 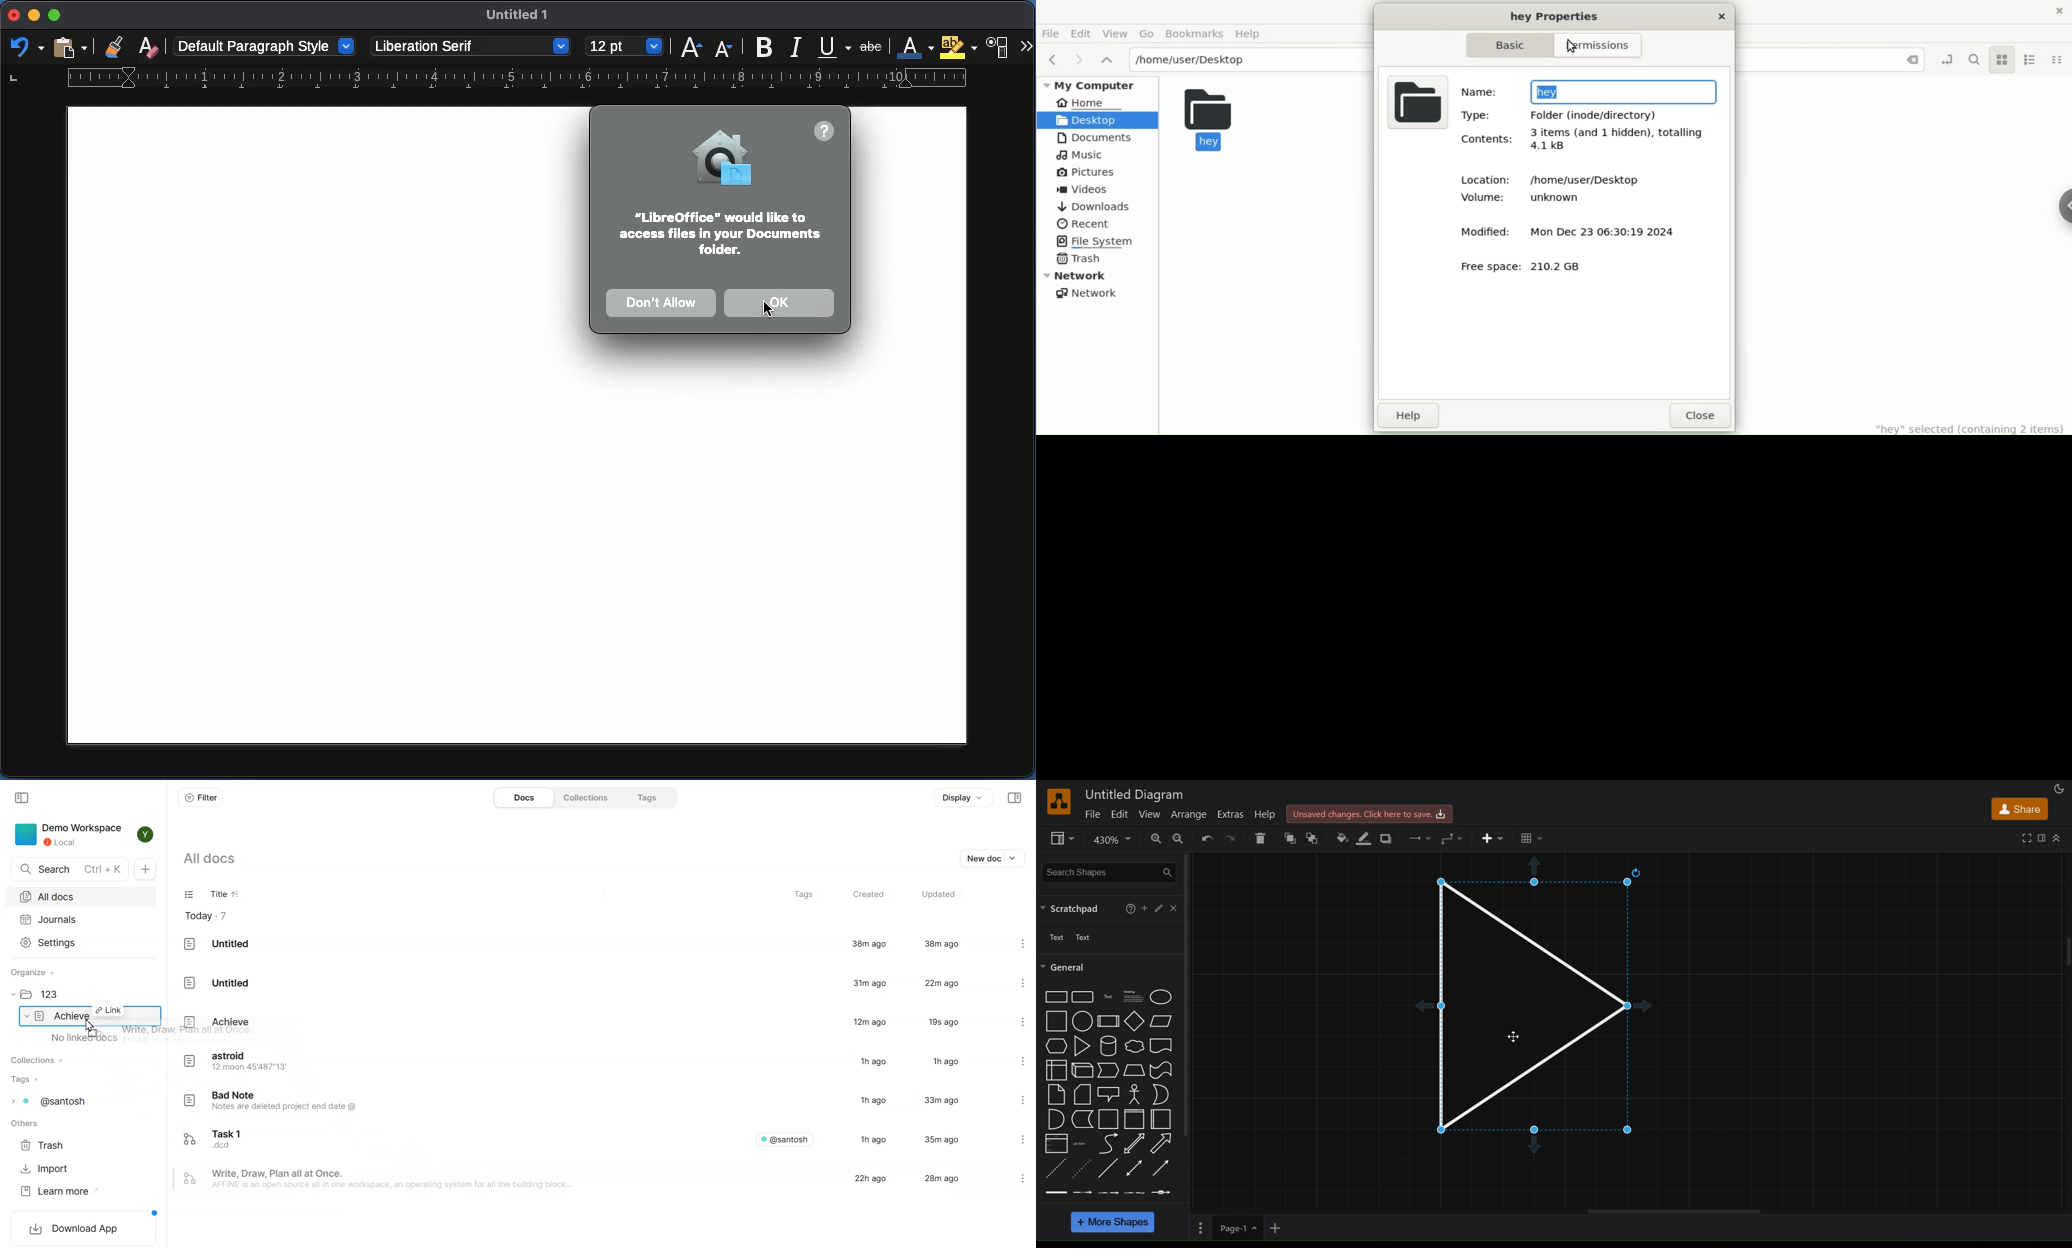 What do you see at coordinates (580, 1102) in the screenshot?
I see `Doc file` at bounding box center [580, 1102].